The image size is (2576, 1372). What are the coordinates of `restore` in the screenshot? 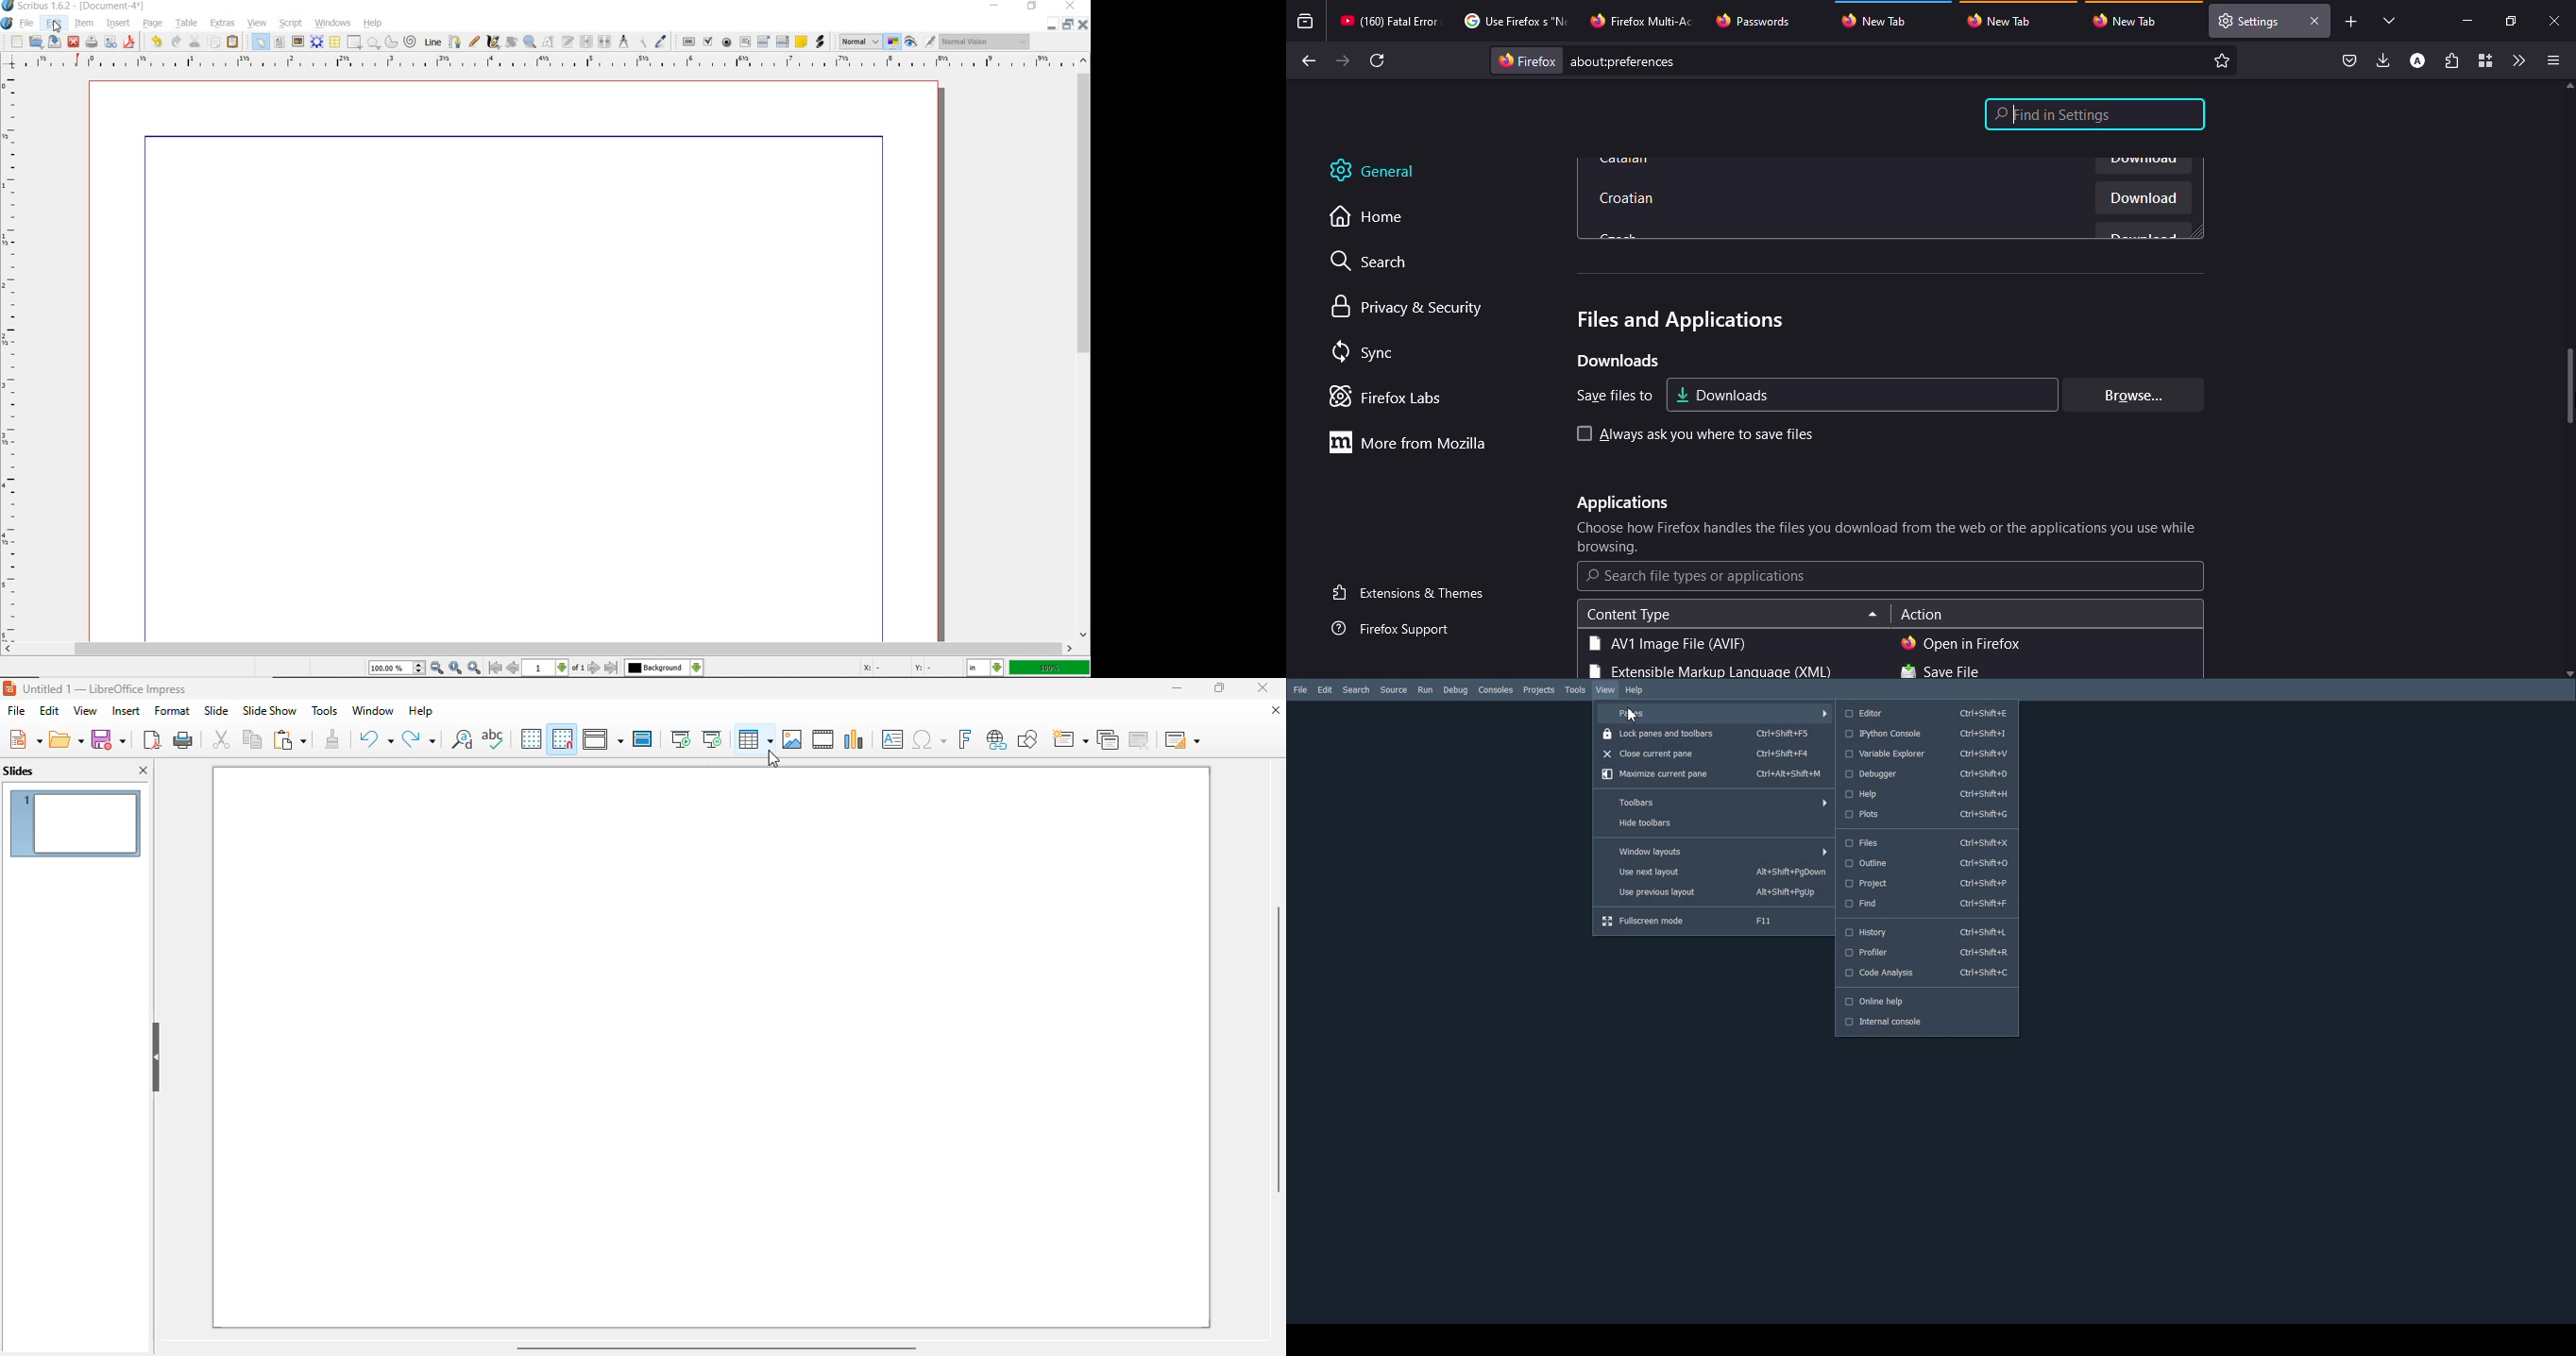 It's located at (1070, 25).